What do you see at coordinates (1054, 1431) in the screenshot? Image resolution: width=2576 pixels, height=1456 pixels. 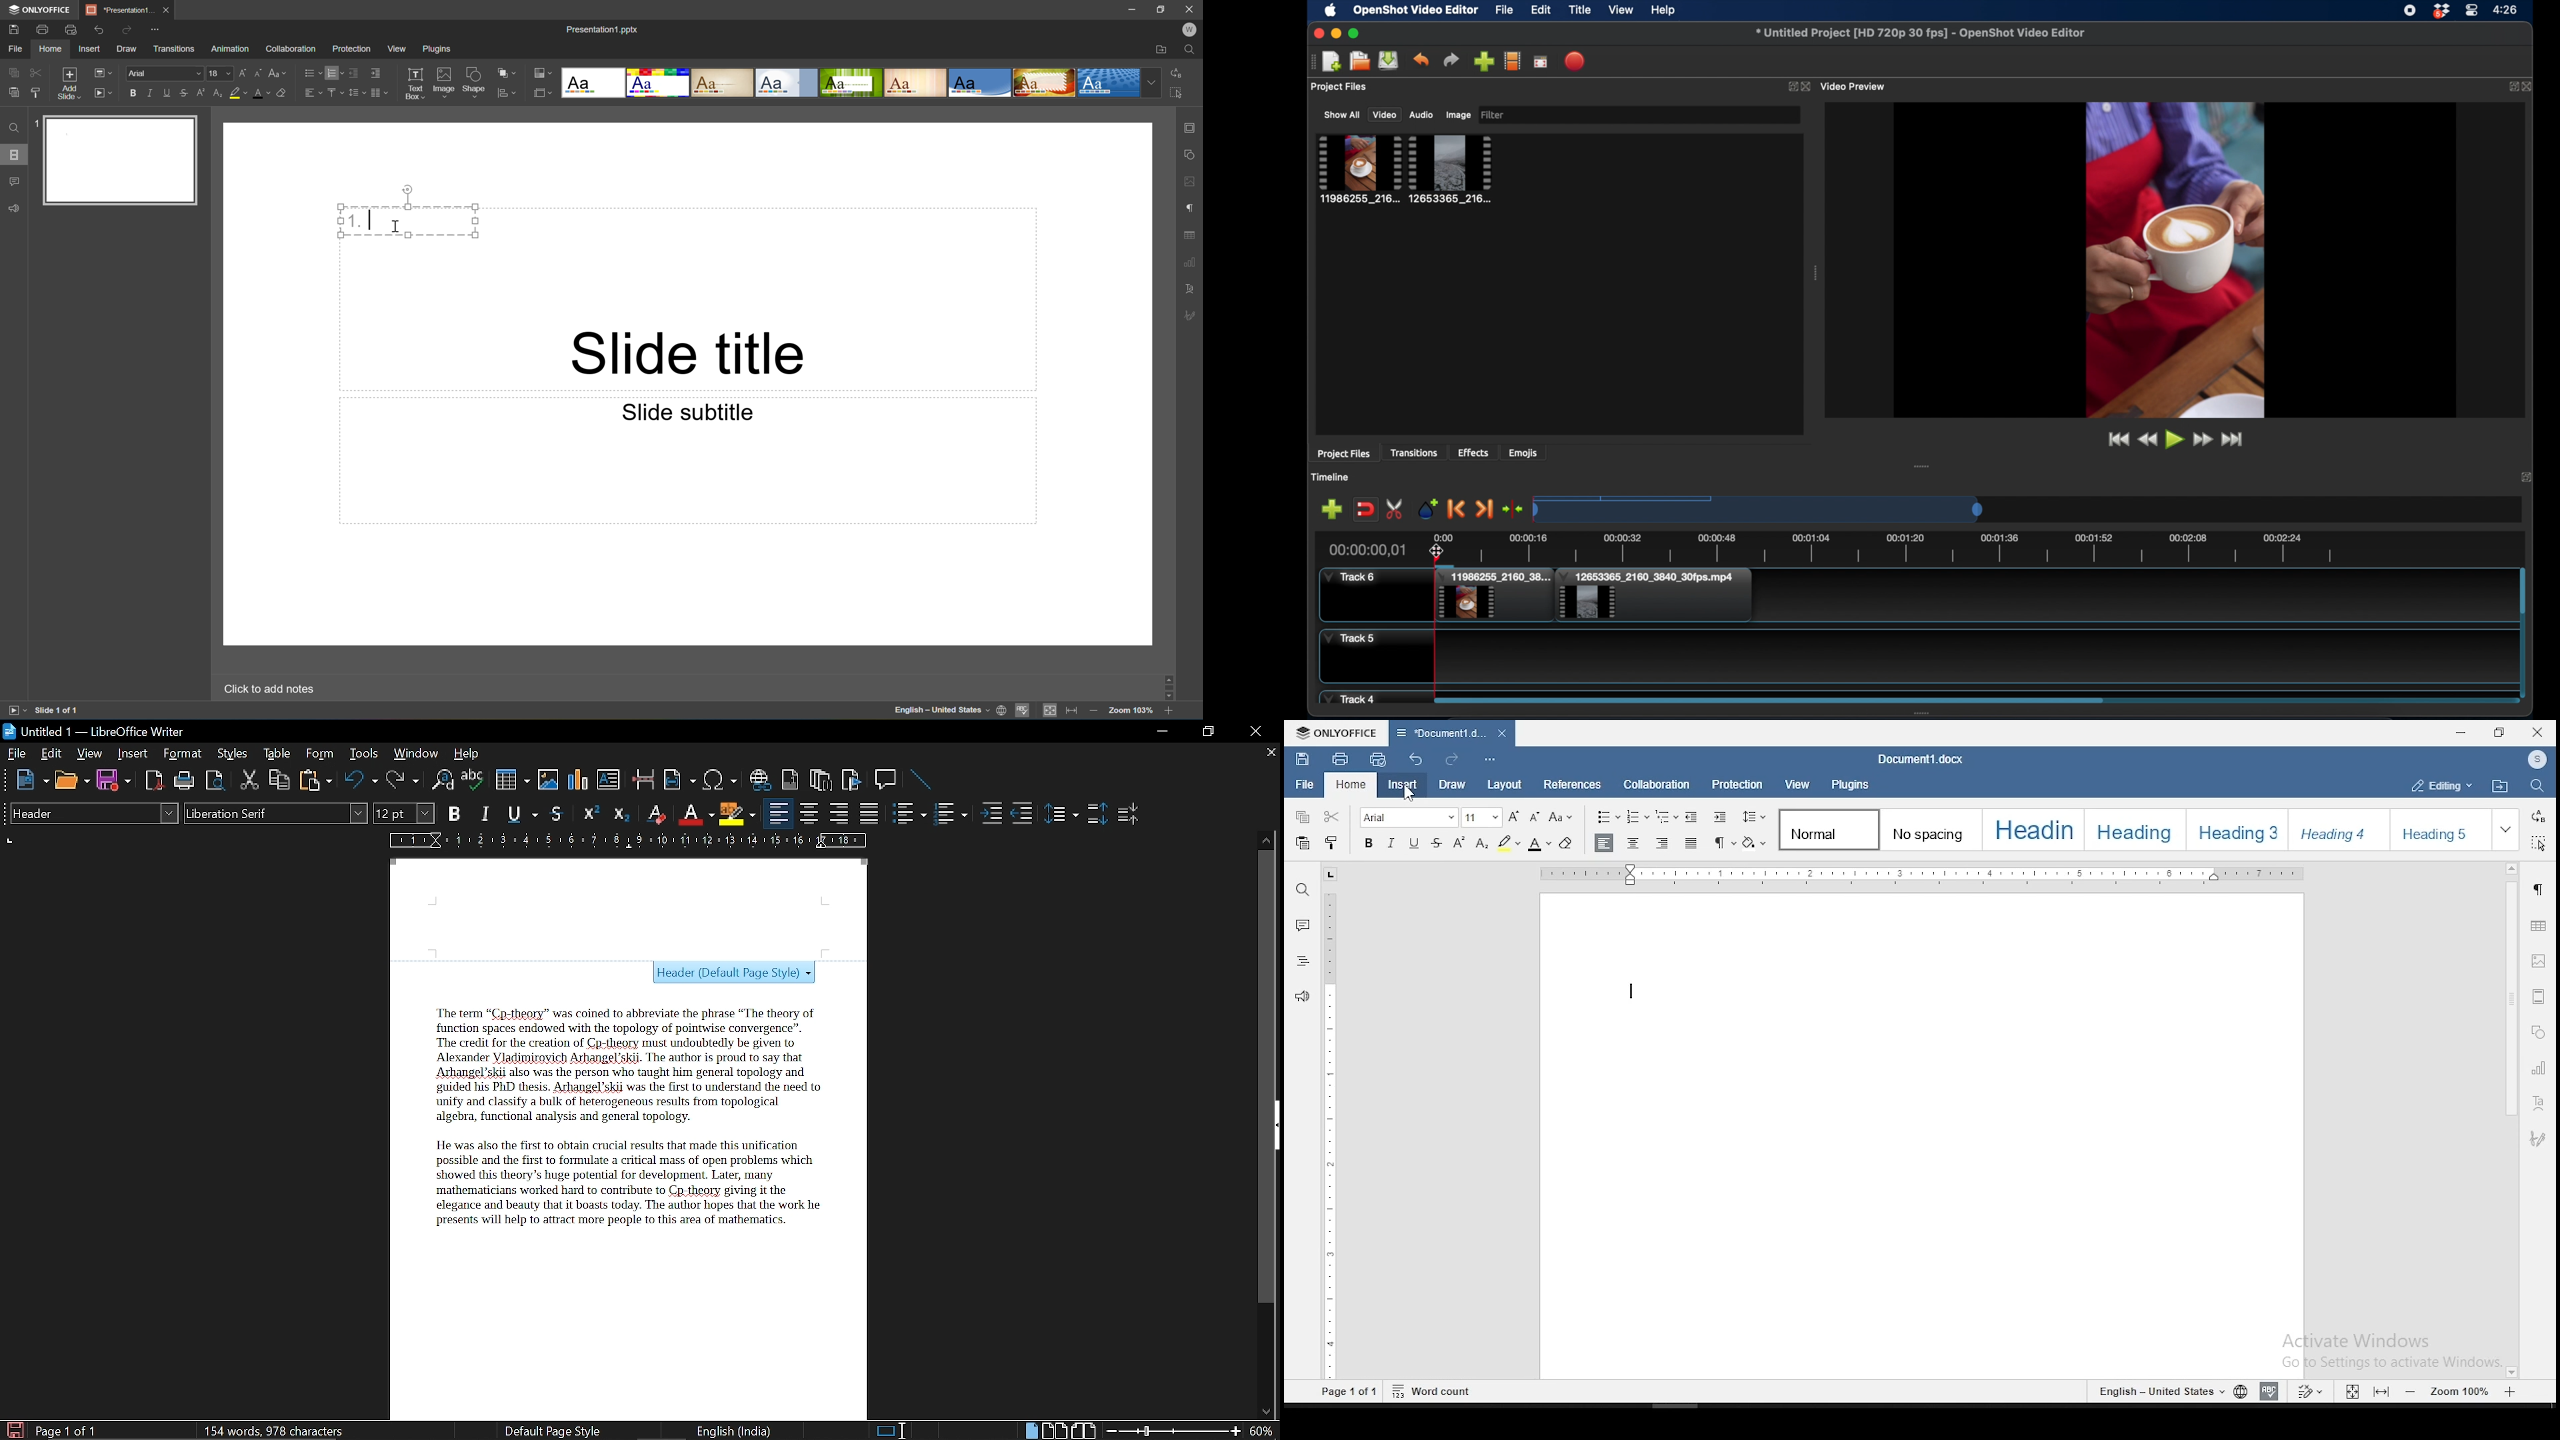 I see `Multiple page view` at bounding box center [1054, 1431].